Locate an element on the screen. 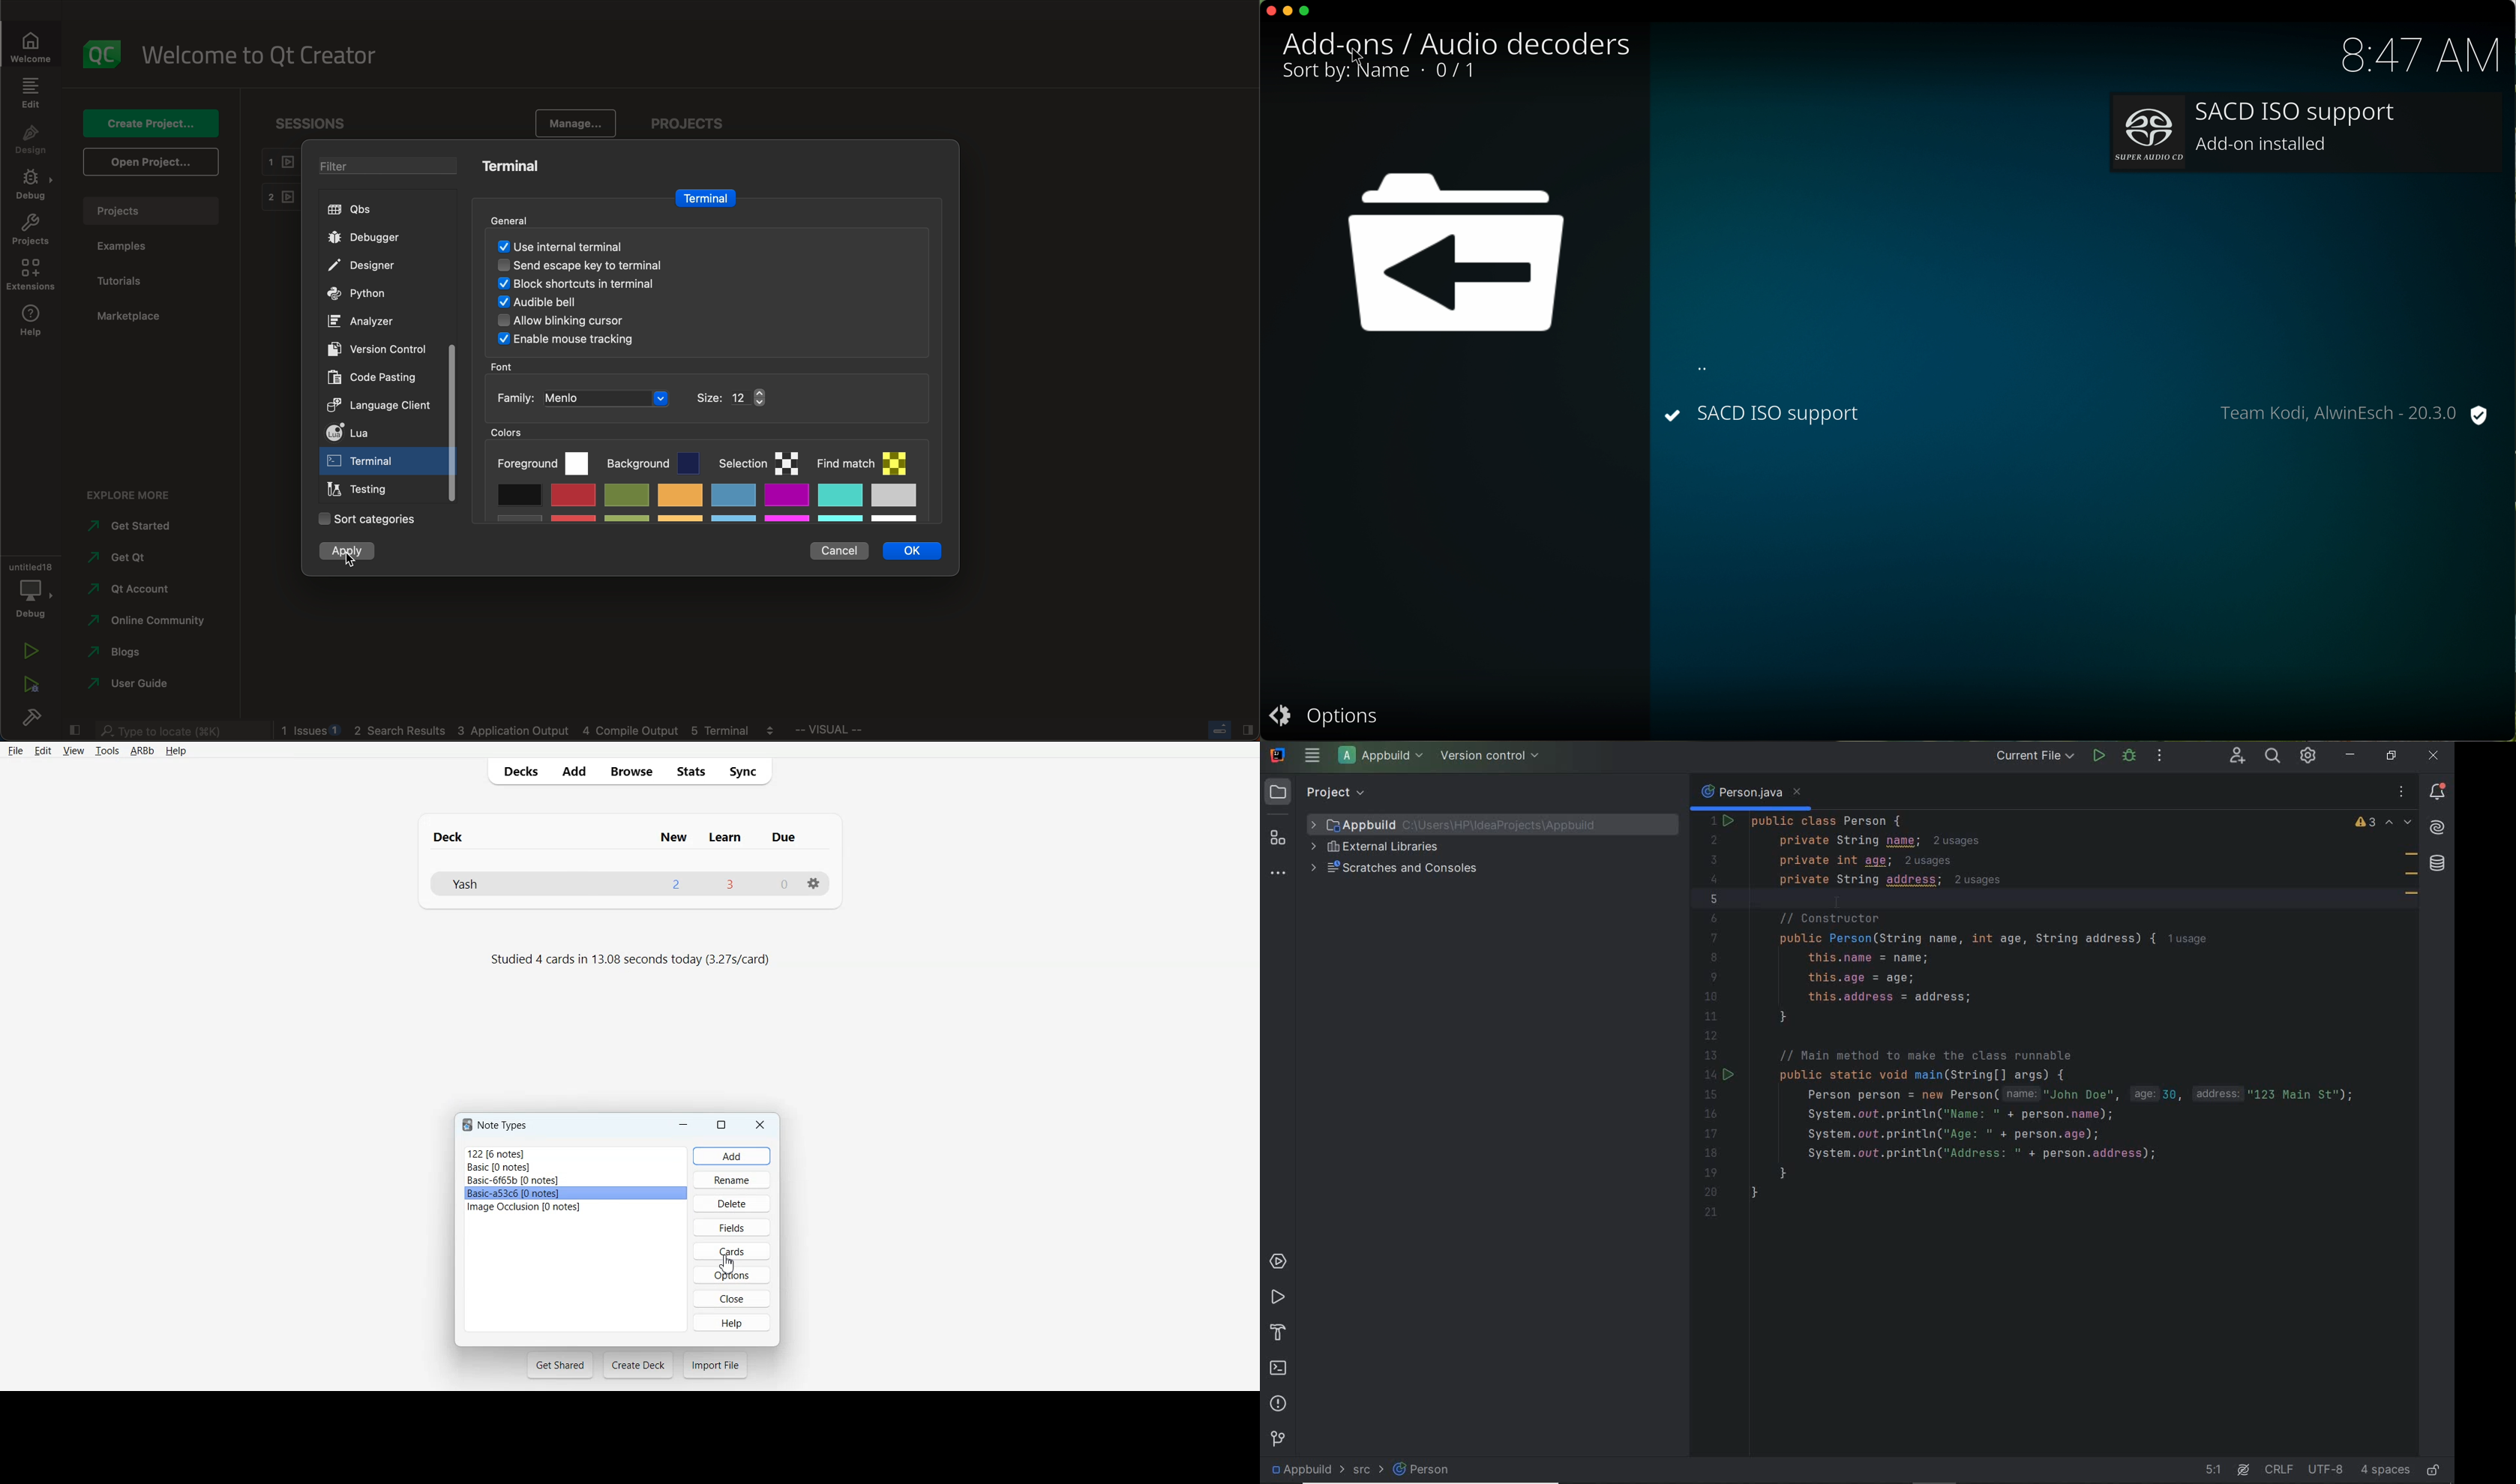  guide is located at coordinates (133, 682).